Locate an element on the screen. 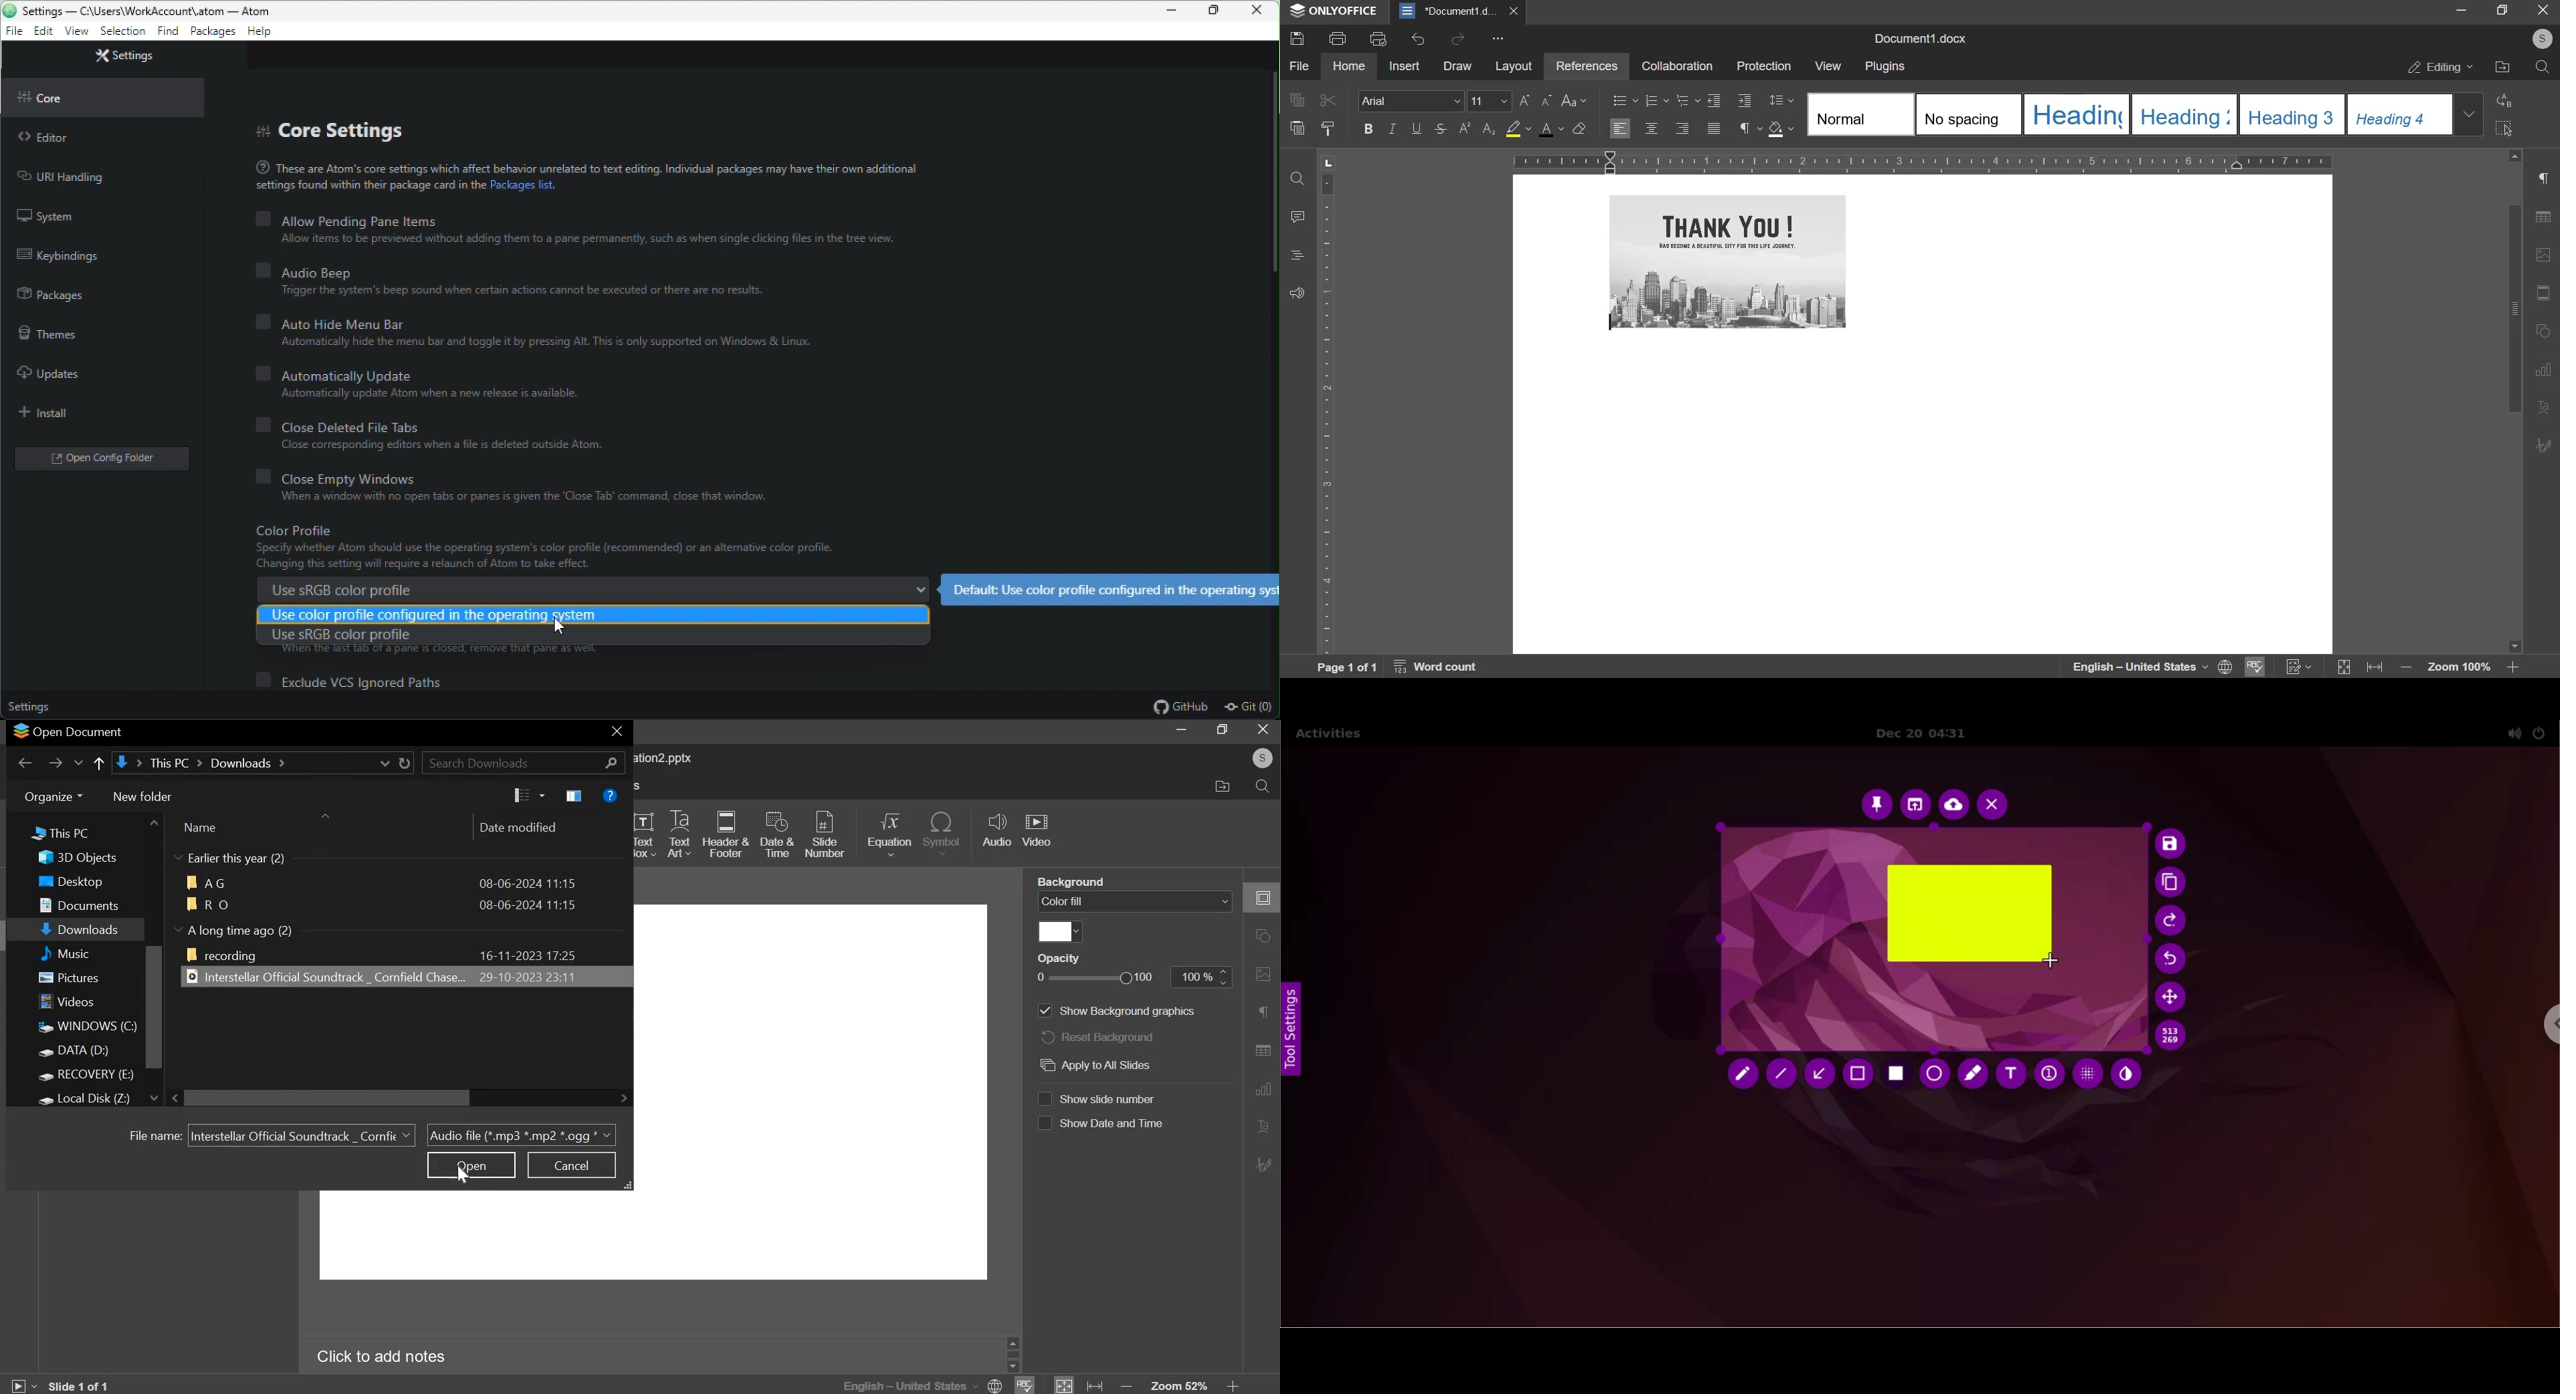  Close empty Windows is located at coordinates (512, 489).